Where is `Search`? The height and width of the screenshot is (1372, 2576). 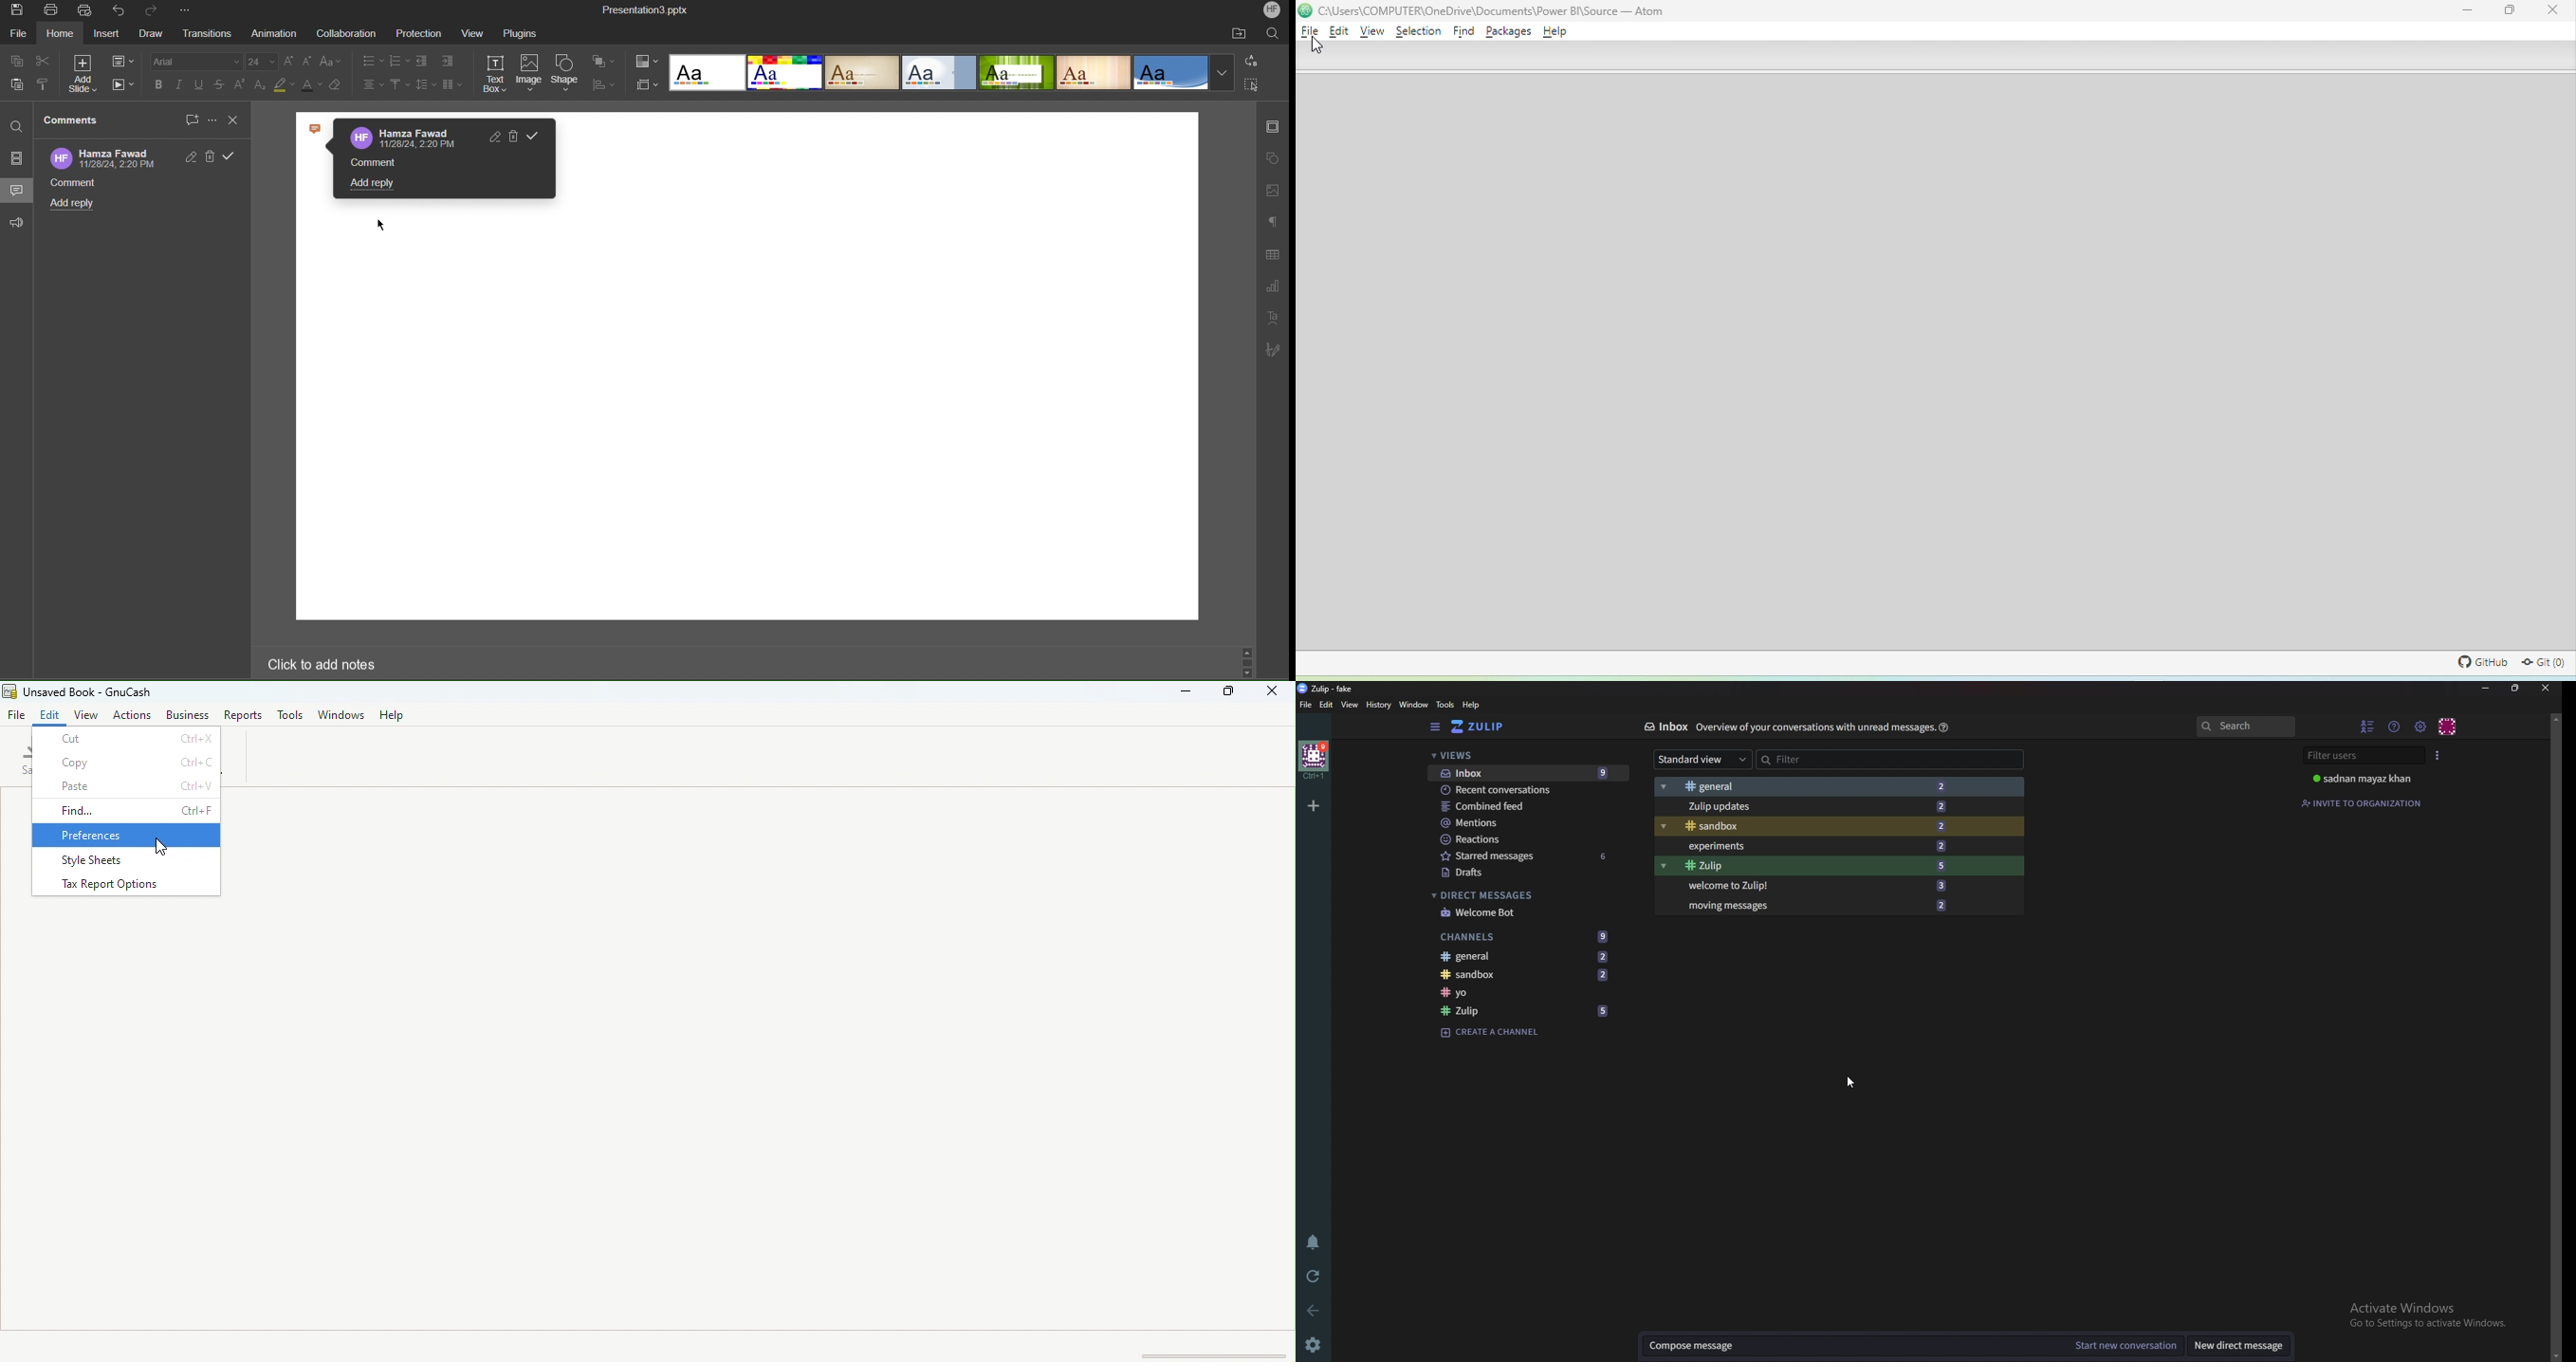 Search is located at coordinates (1274, 34).